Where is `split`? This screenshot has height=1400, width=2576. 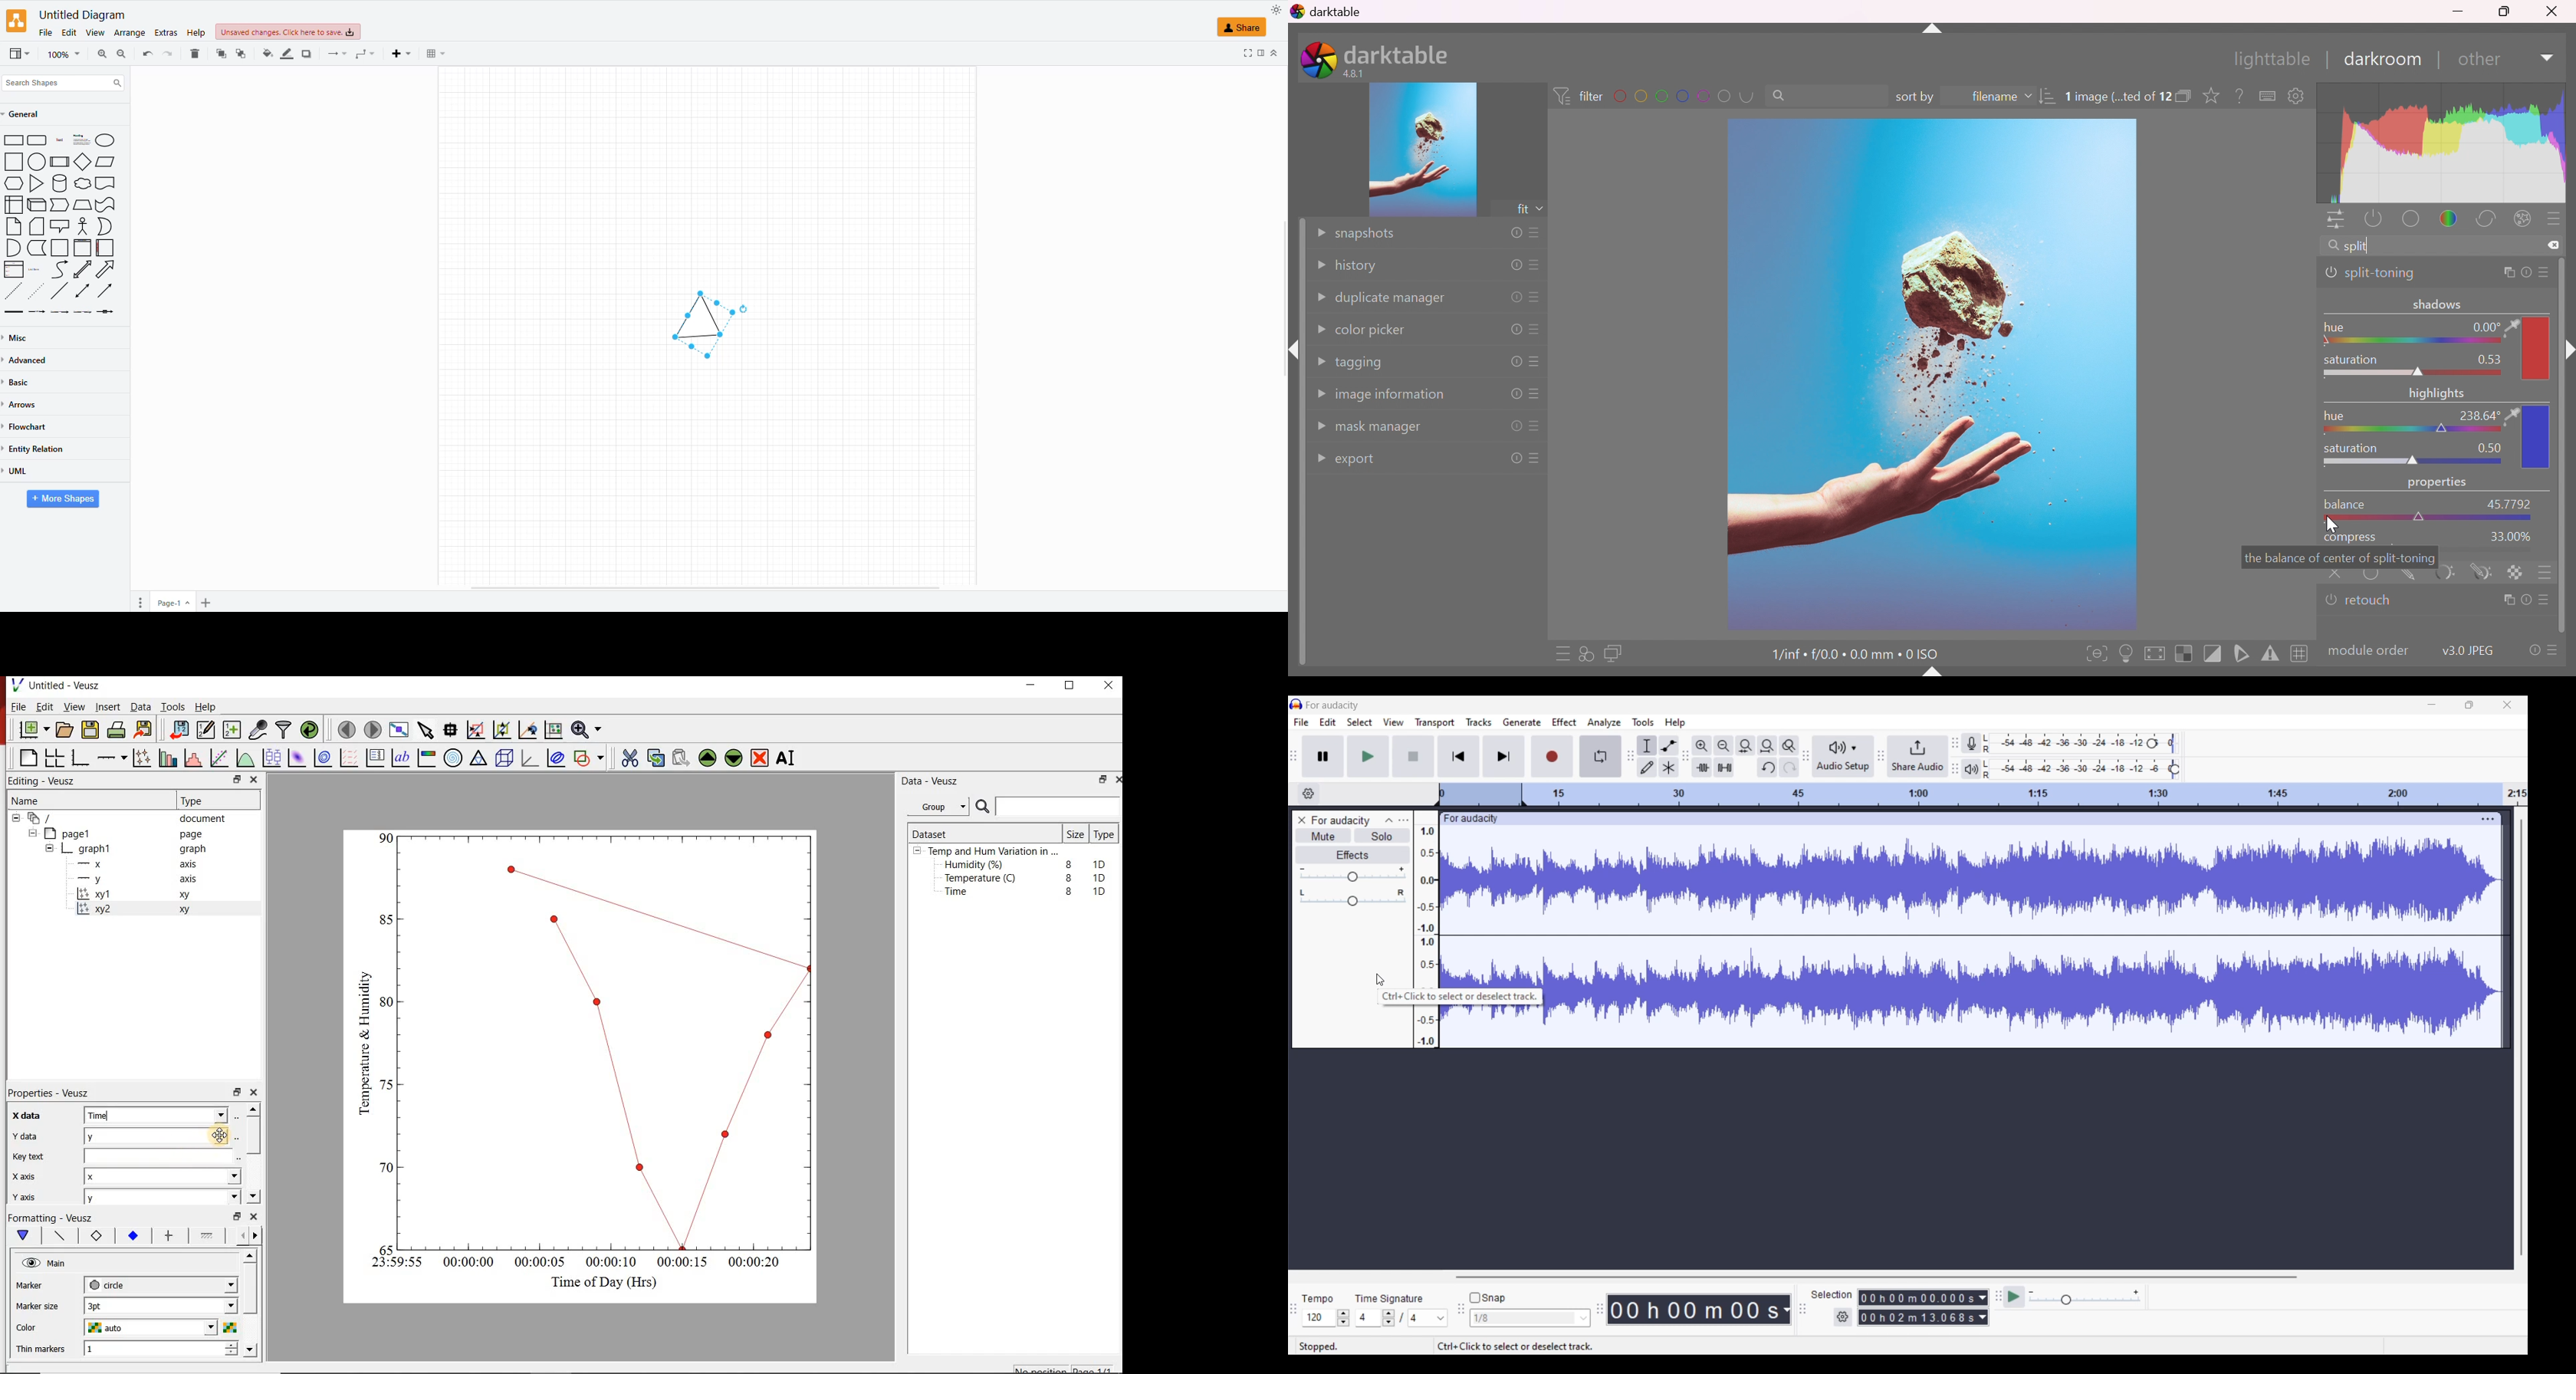
split is located at coordinates (2357, 248).